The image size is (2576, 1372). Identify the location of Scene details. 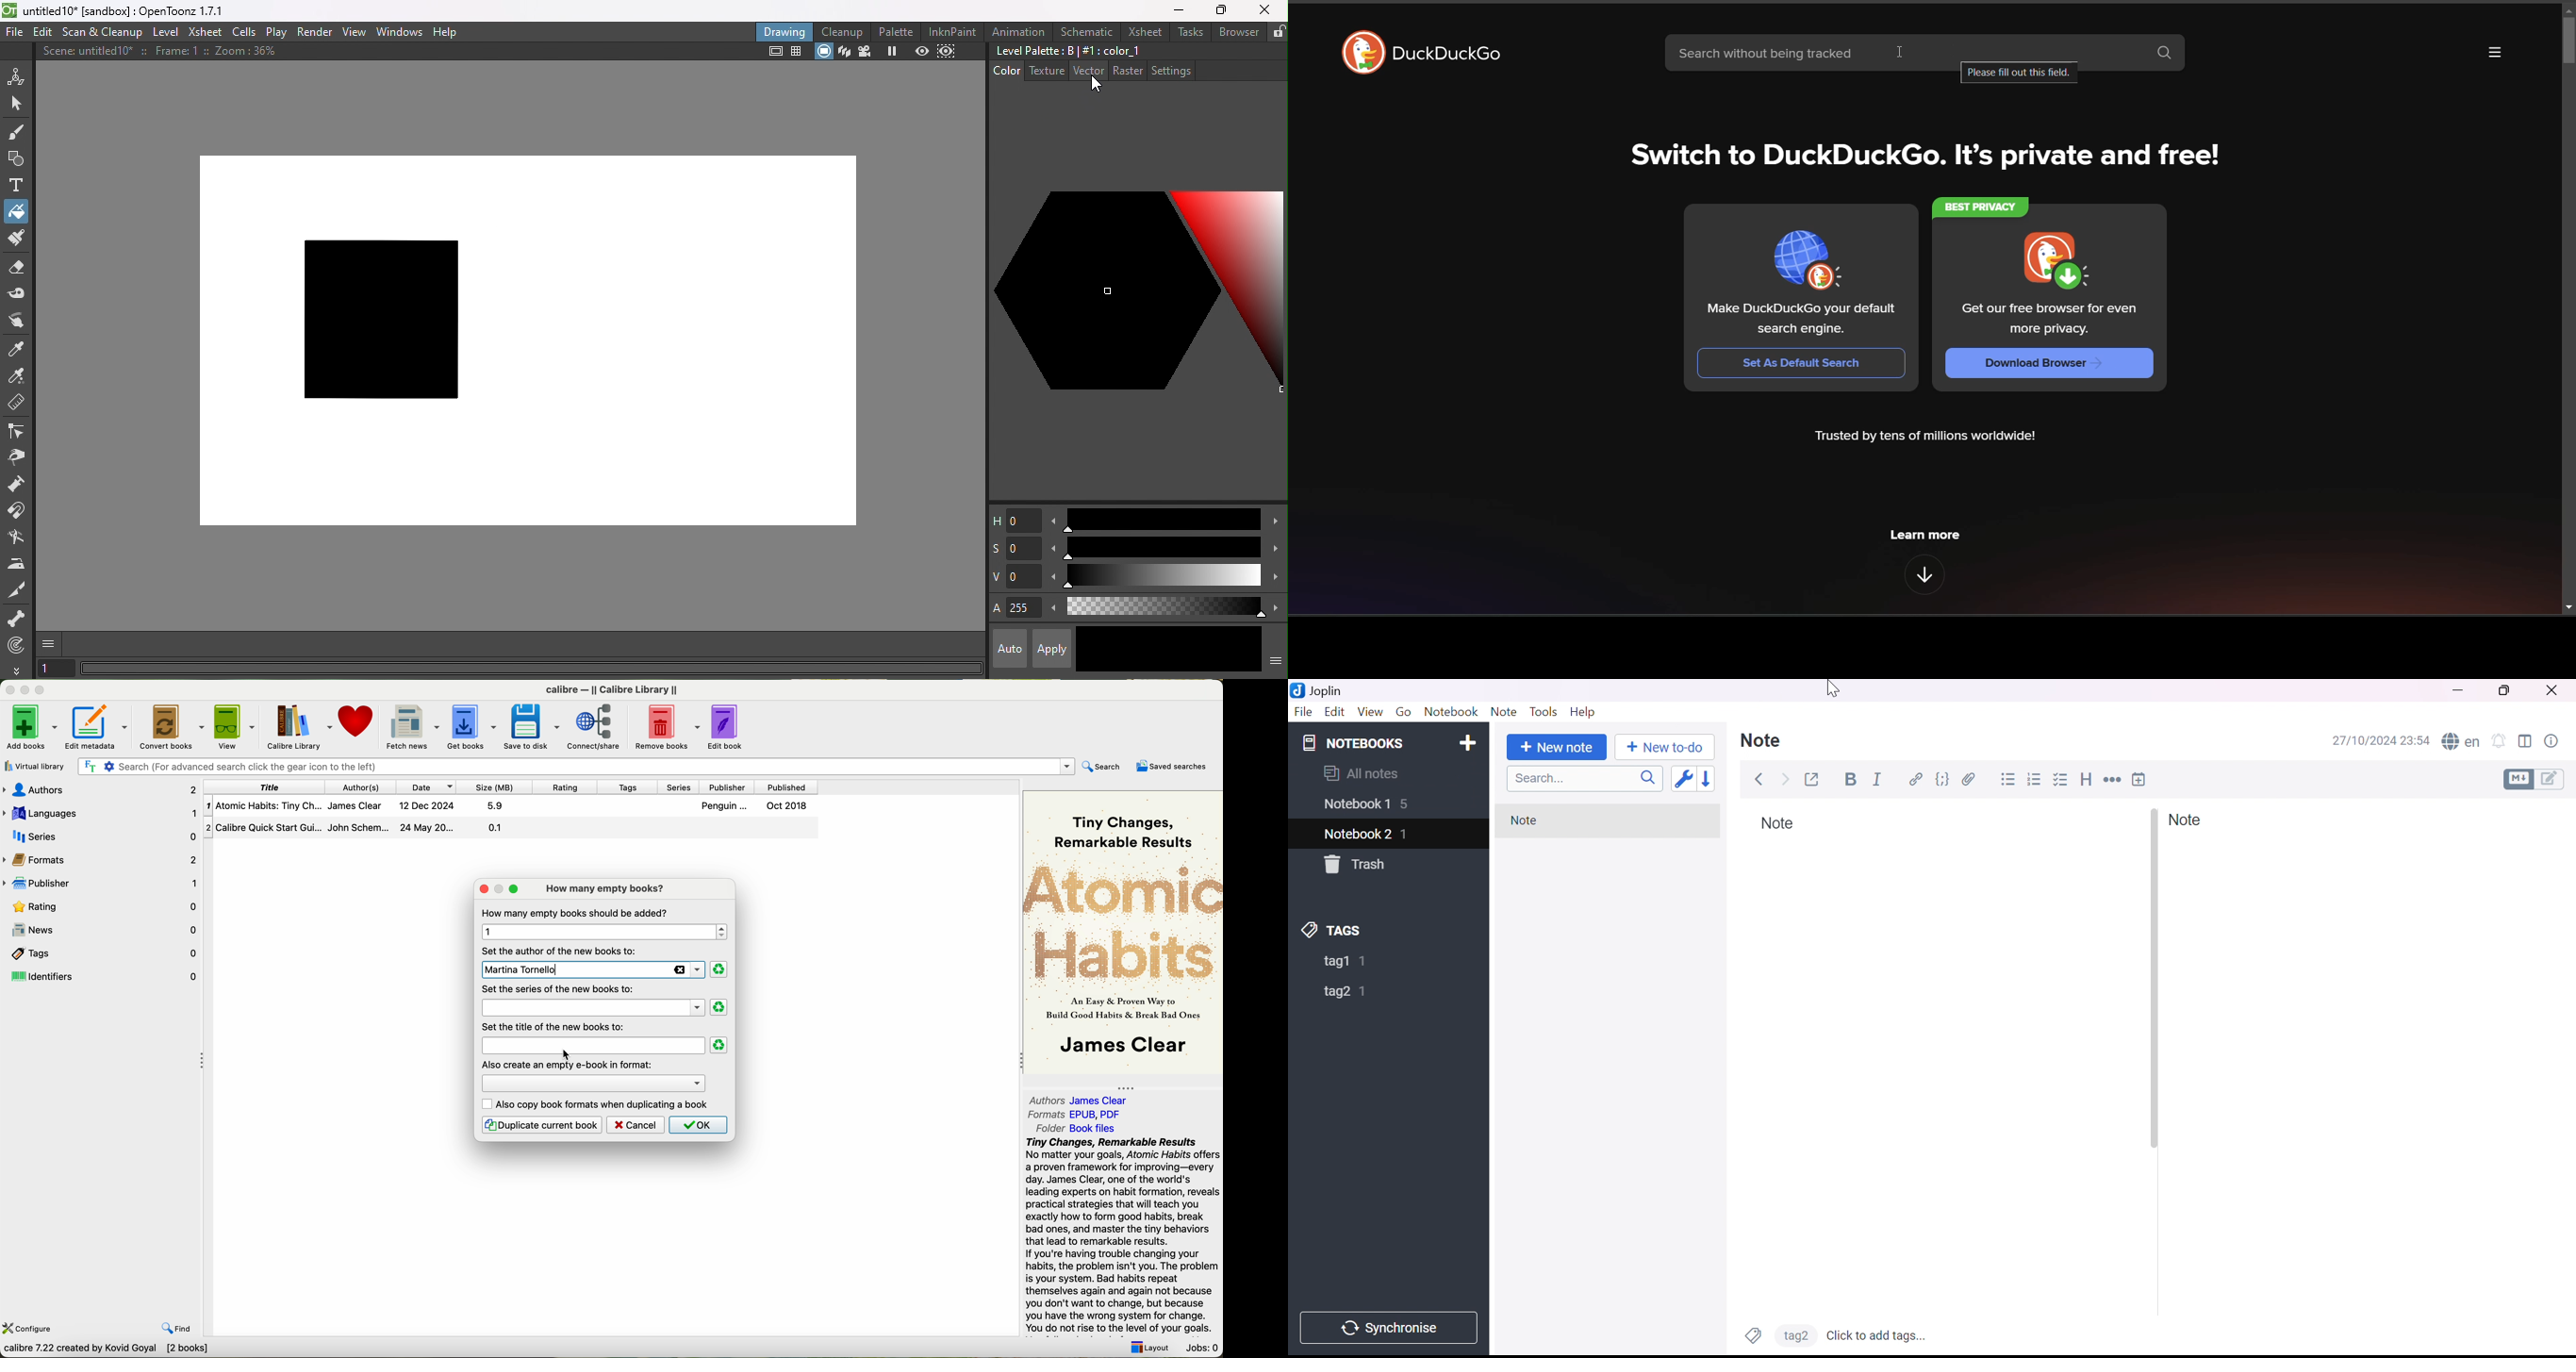
(167, 54).